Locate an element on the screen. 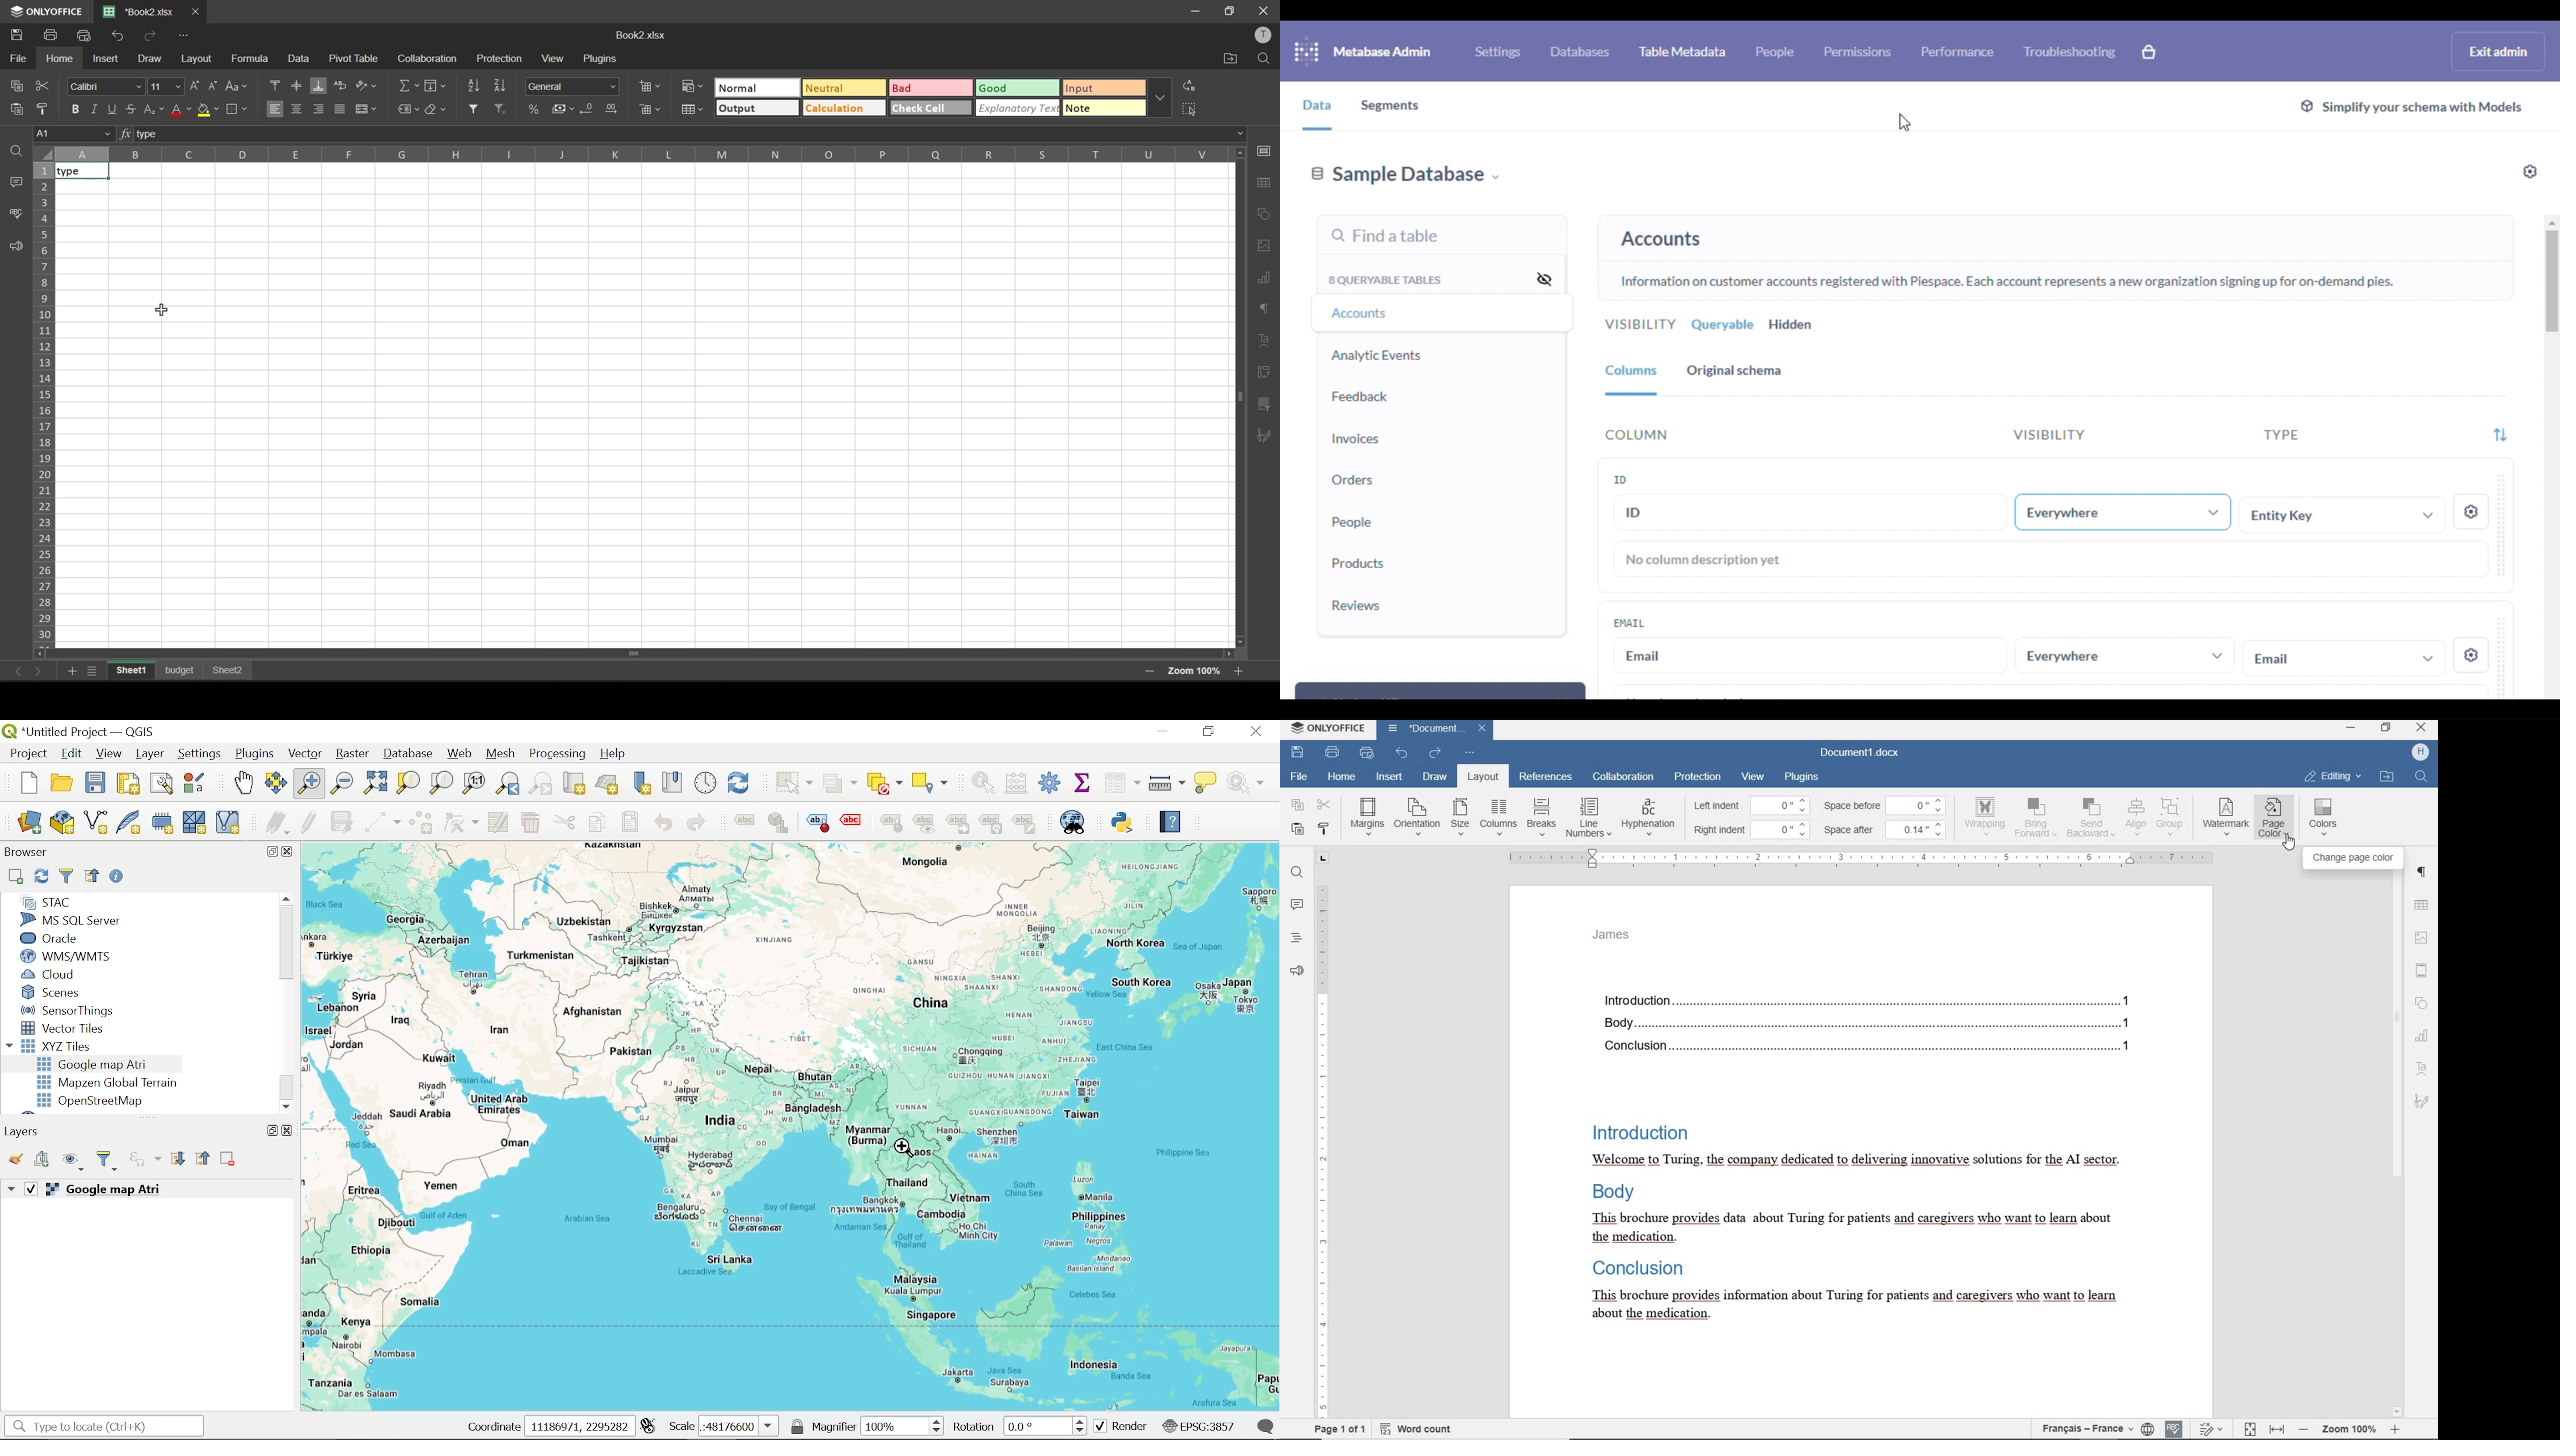  MOve down is located at coordinates (287, 1104).